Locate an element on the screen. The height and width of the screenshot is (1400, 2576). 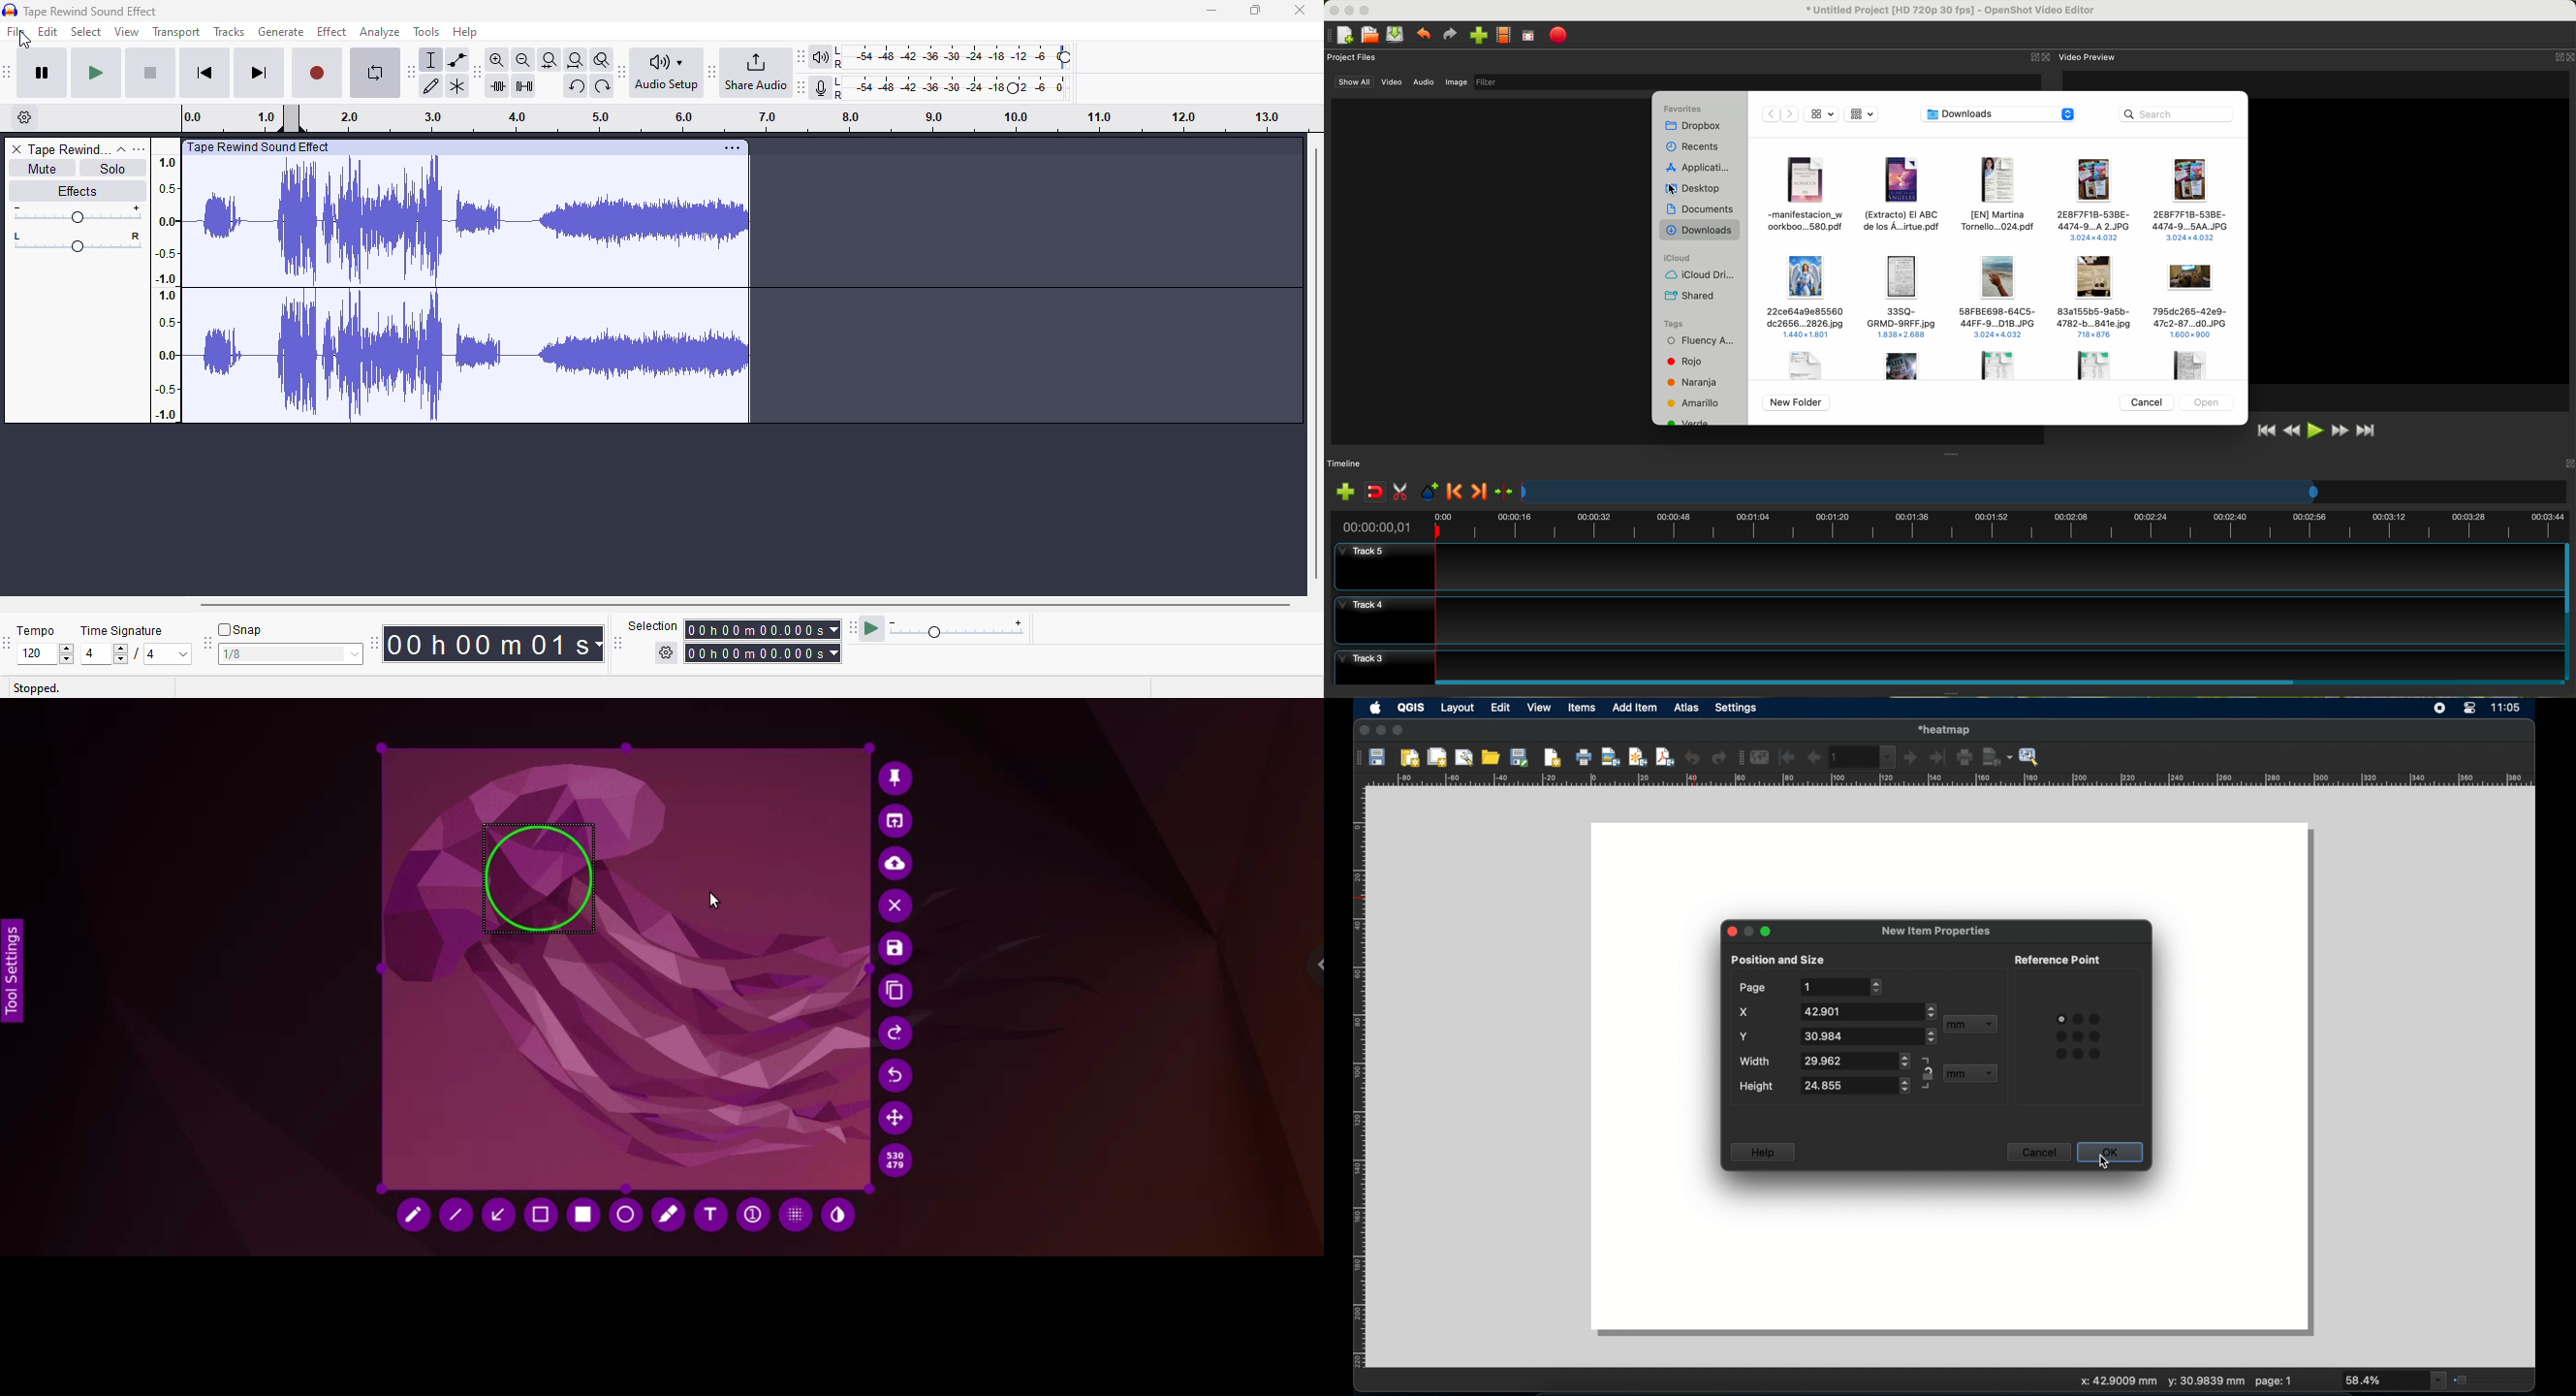
silence audio selection is located at coordinates (524, 88).